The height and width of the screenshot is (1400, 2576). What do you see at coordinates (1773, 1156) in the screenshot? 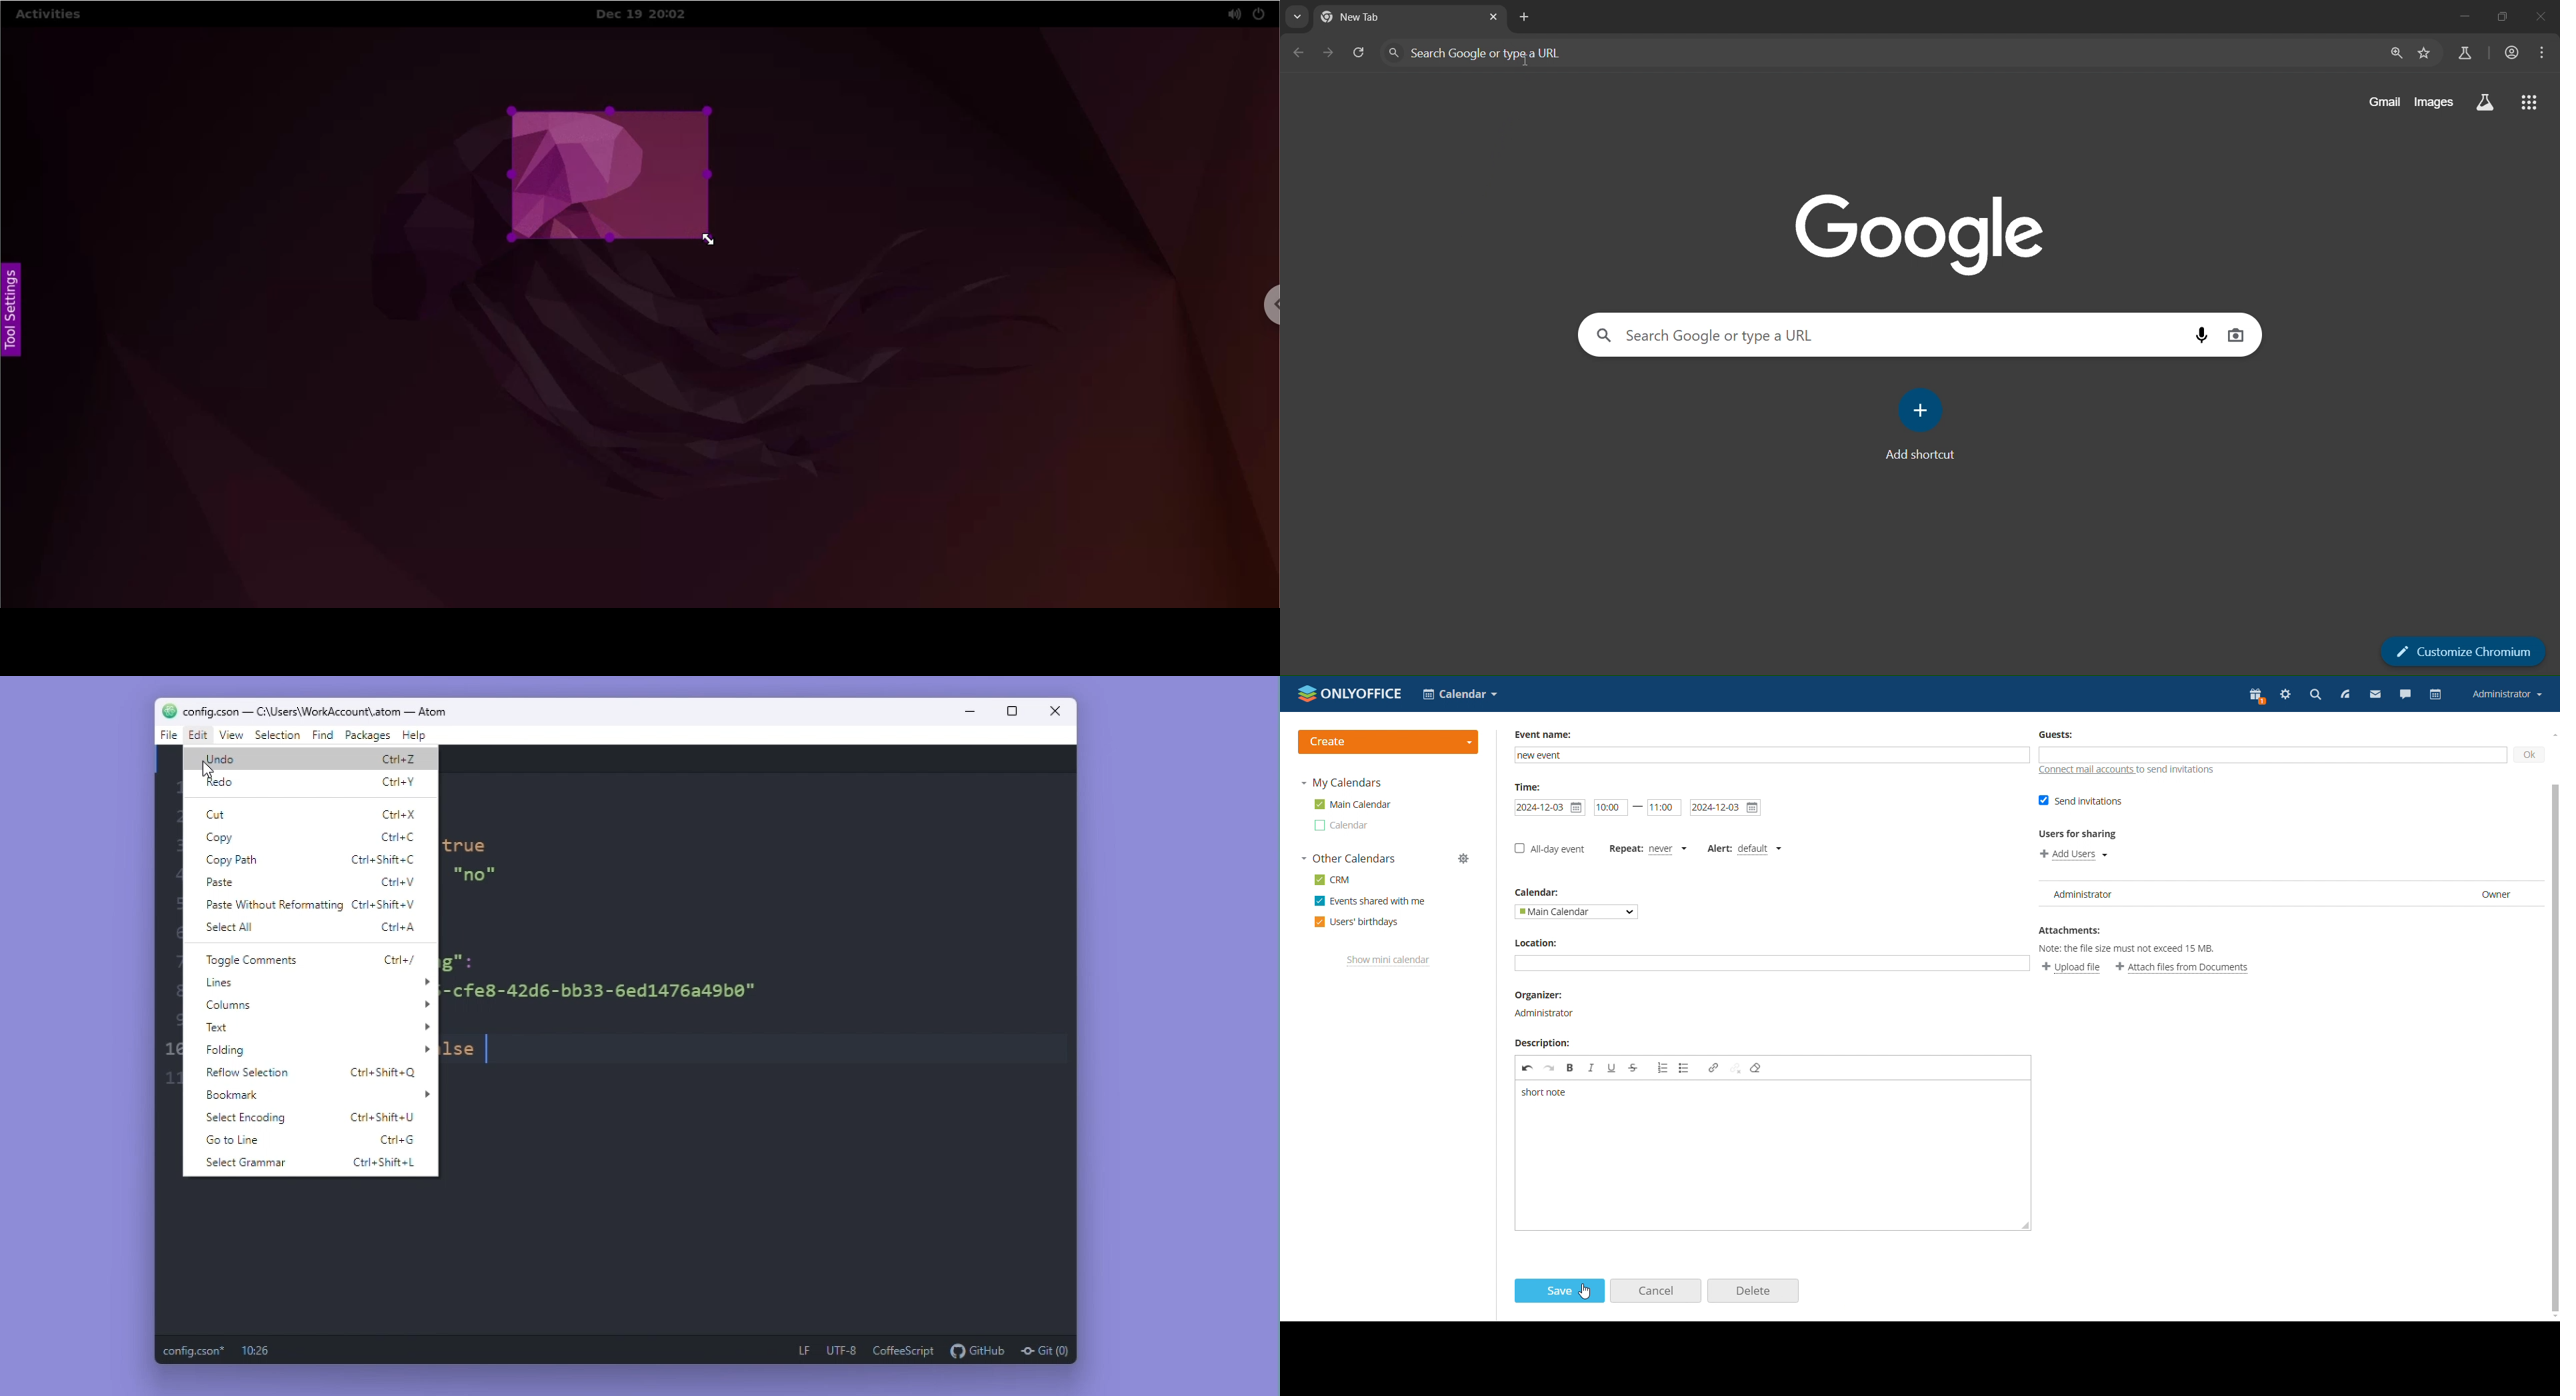
I see `add description` at bounding box center [1773, 1156].